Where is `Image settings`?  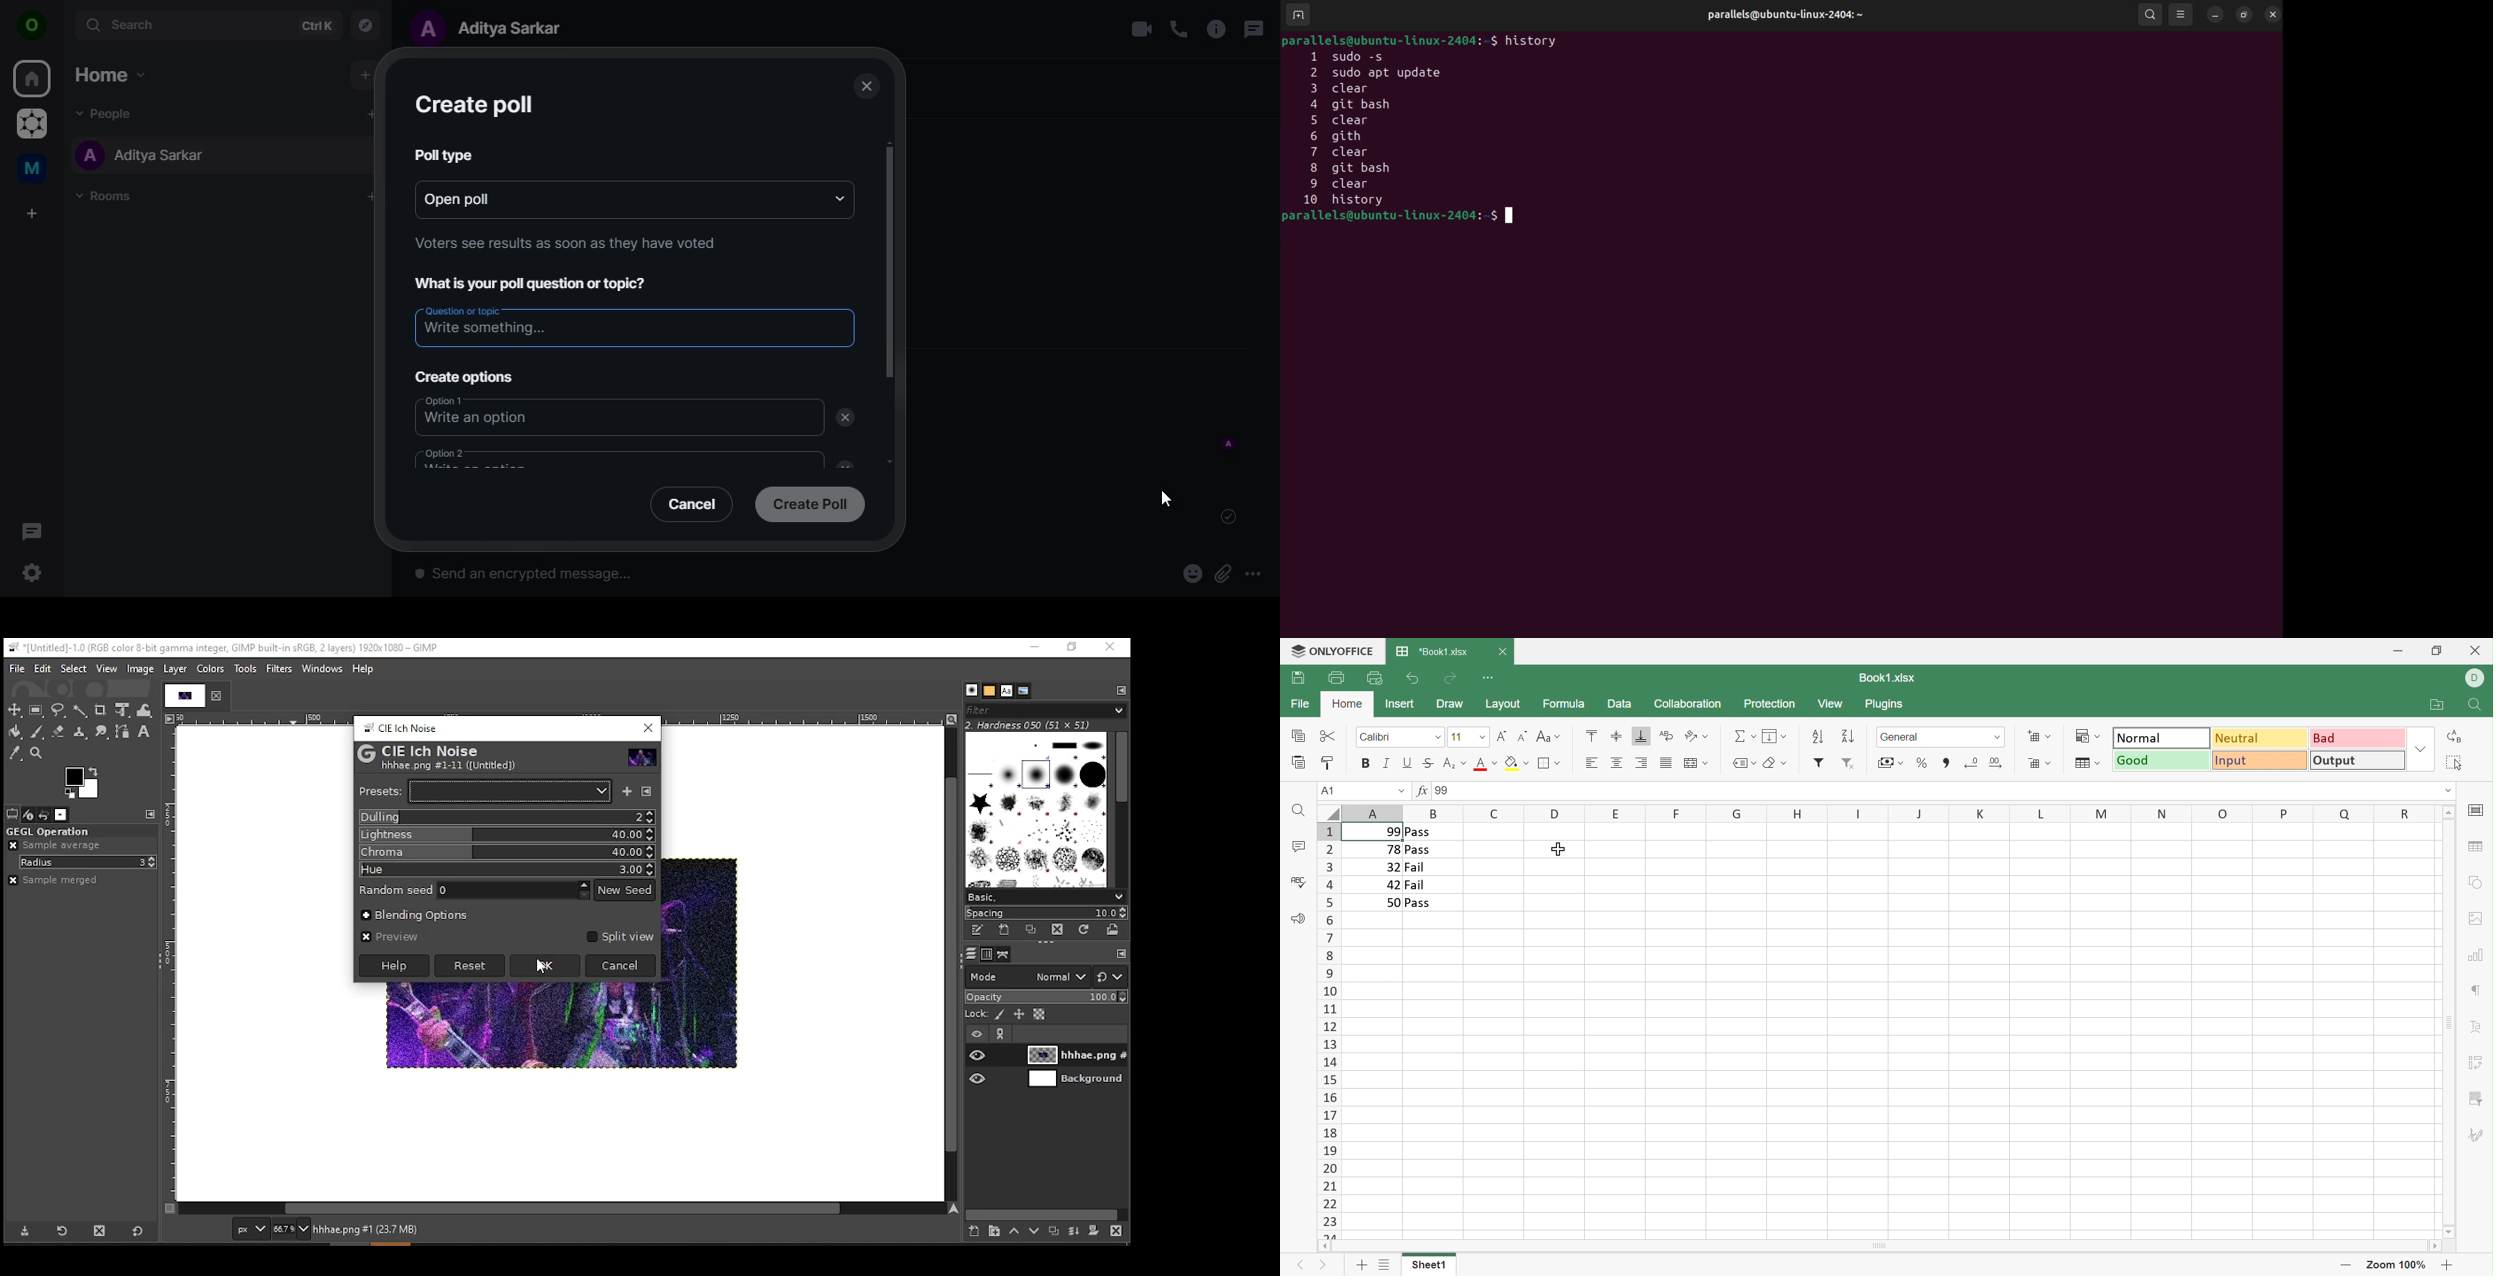 Image settings is located at coordinates (2479, 917).